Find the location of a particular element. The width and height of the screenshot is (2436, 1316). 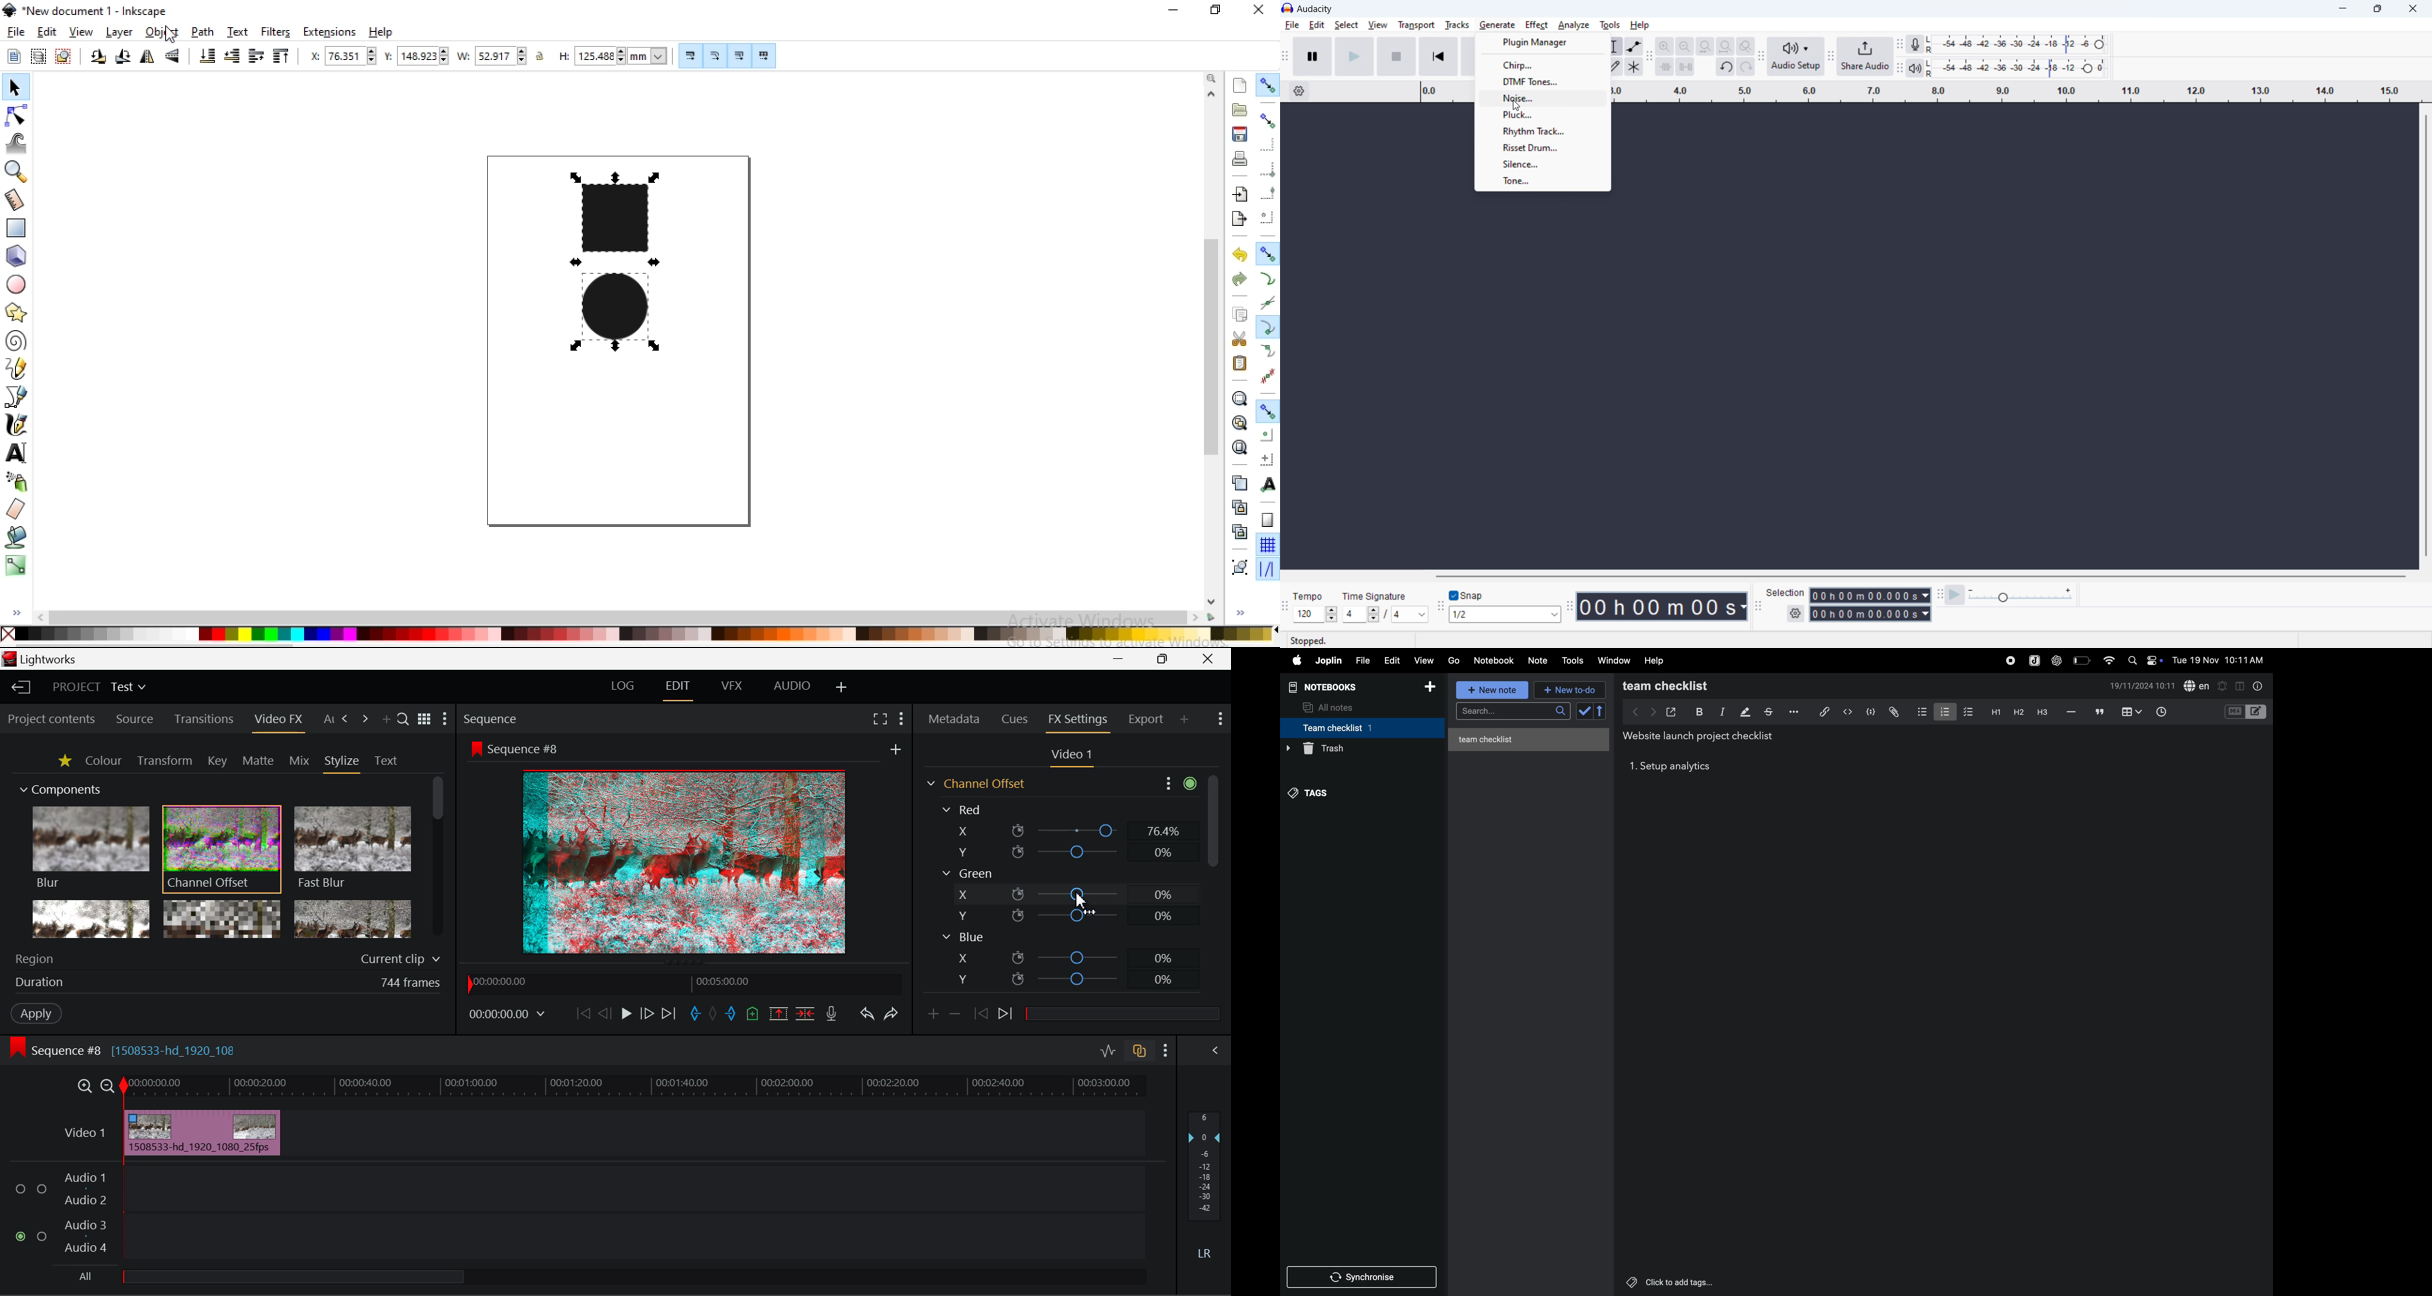

snap other points is located at coordinates (1268, 411).